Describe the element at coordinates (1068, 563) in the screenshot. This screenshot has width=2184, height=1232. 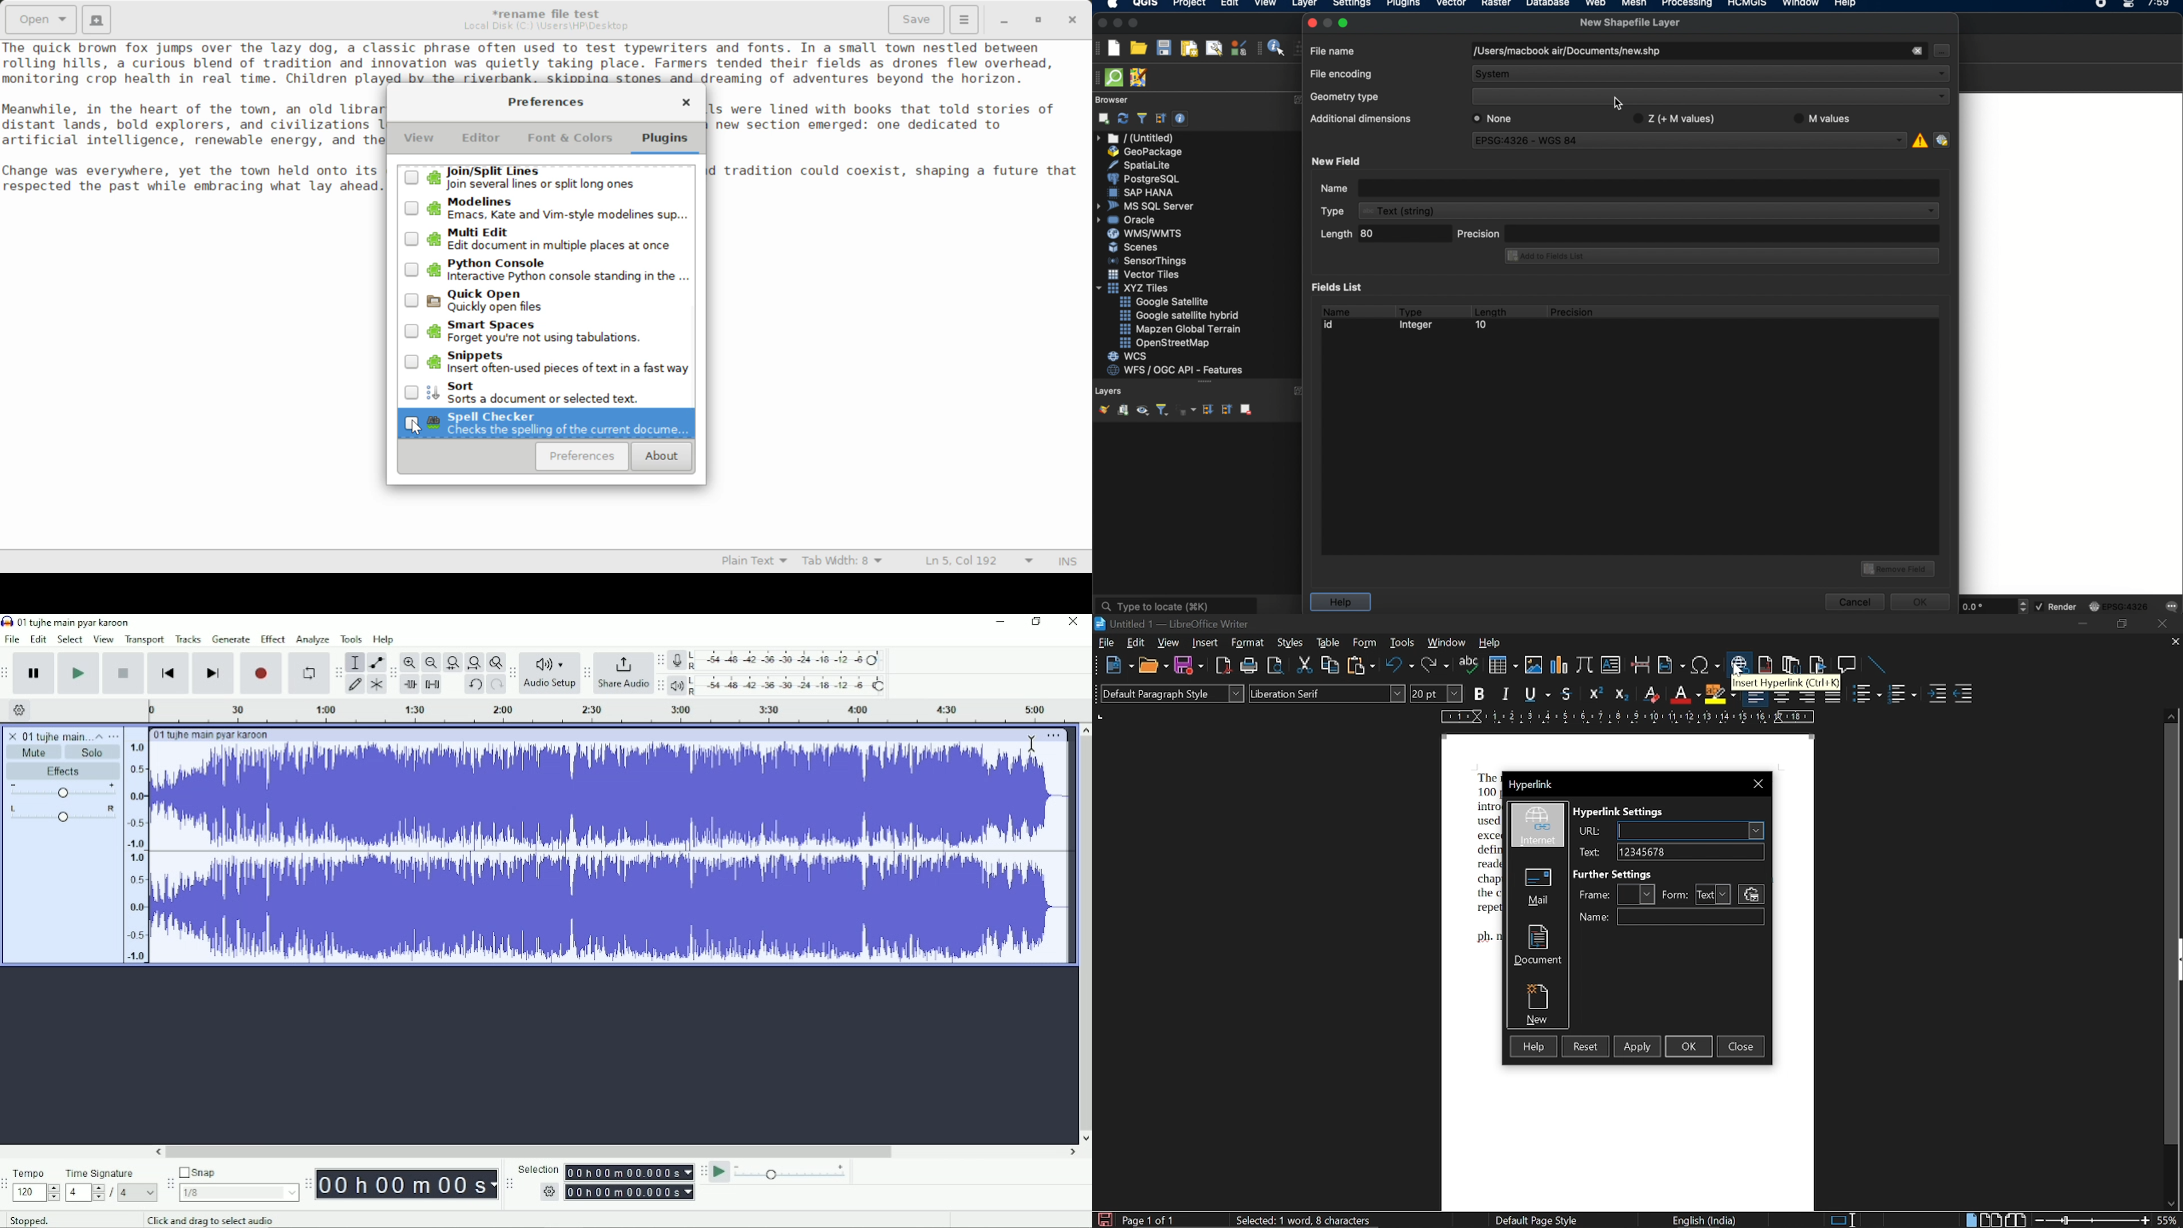
I see `Input Mode` at that location.